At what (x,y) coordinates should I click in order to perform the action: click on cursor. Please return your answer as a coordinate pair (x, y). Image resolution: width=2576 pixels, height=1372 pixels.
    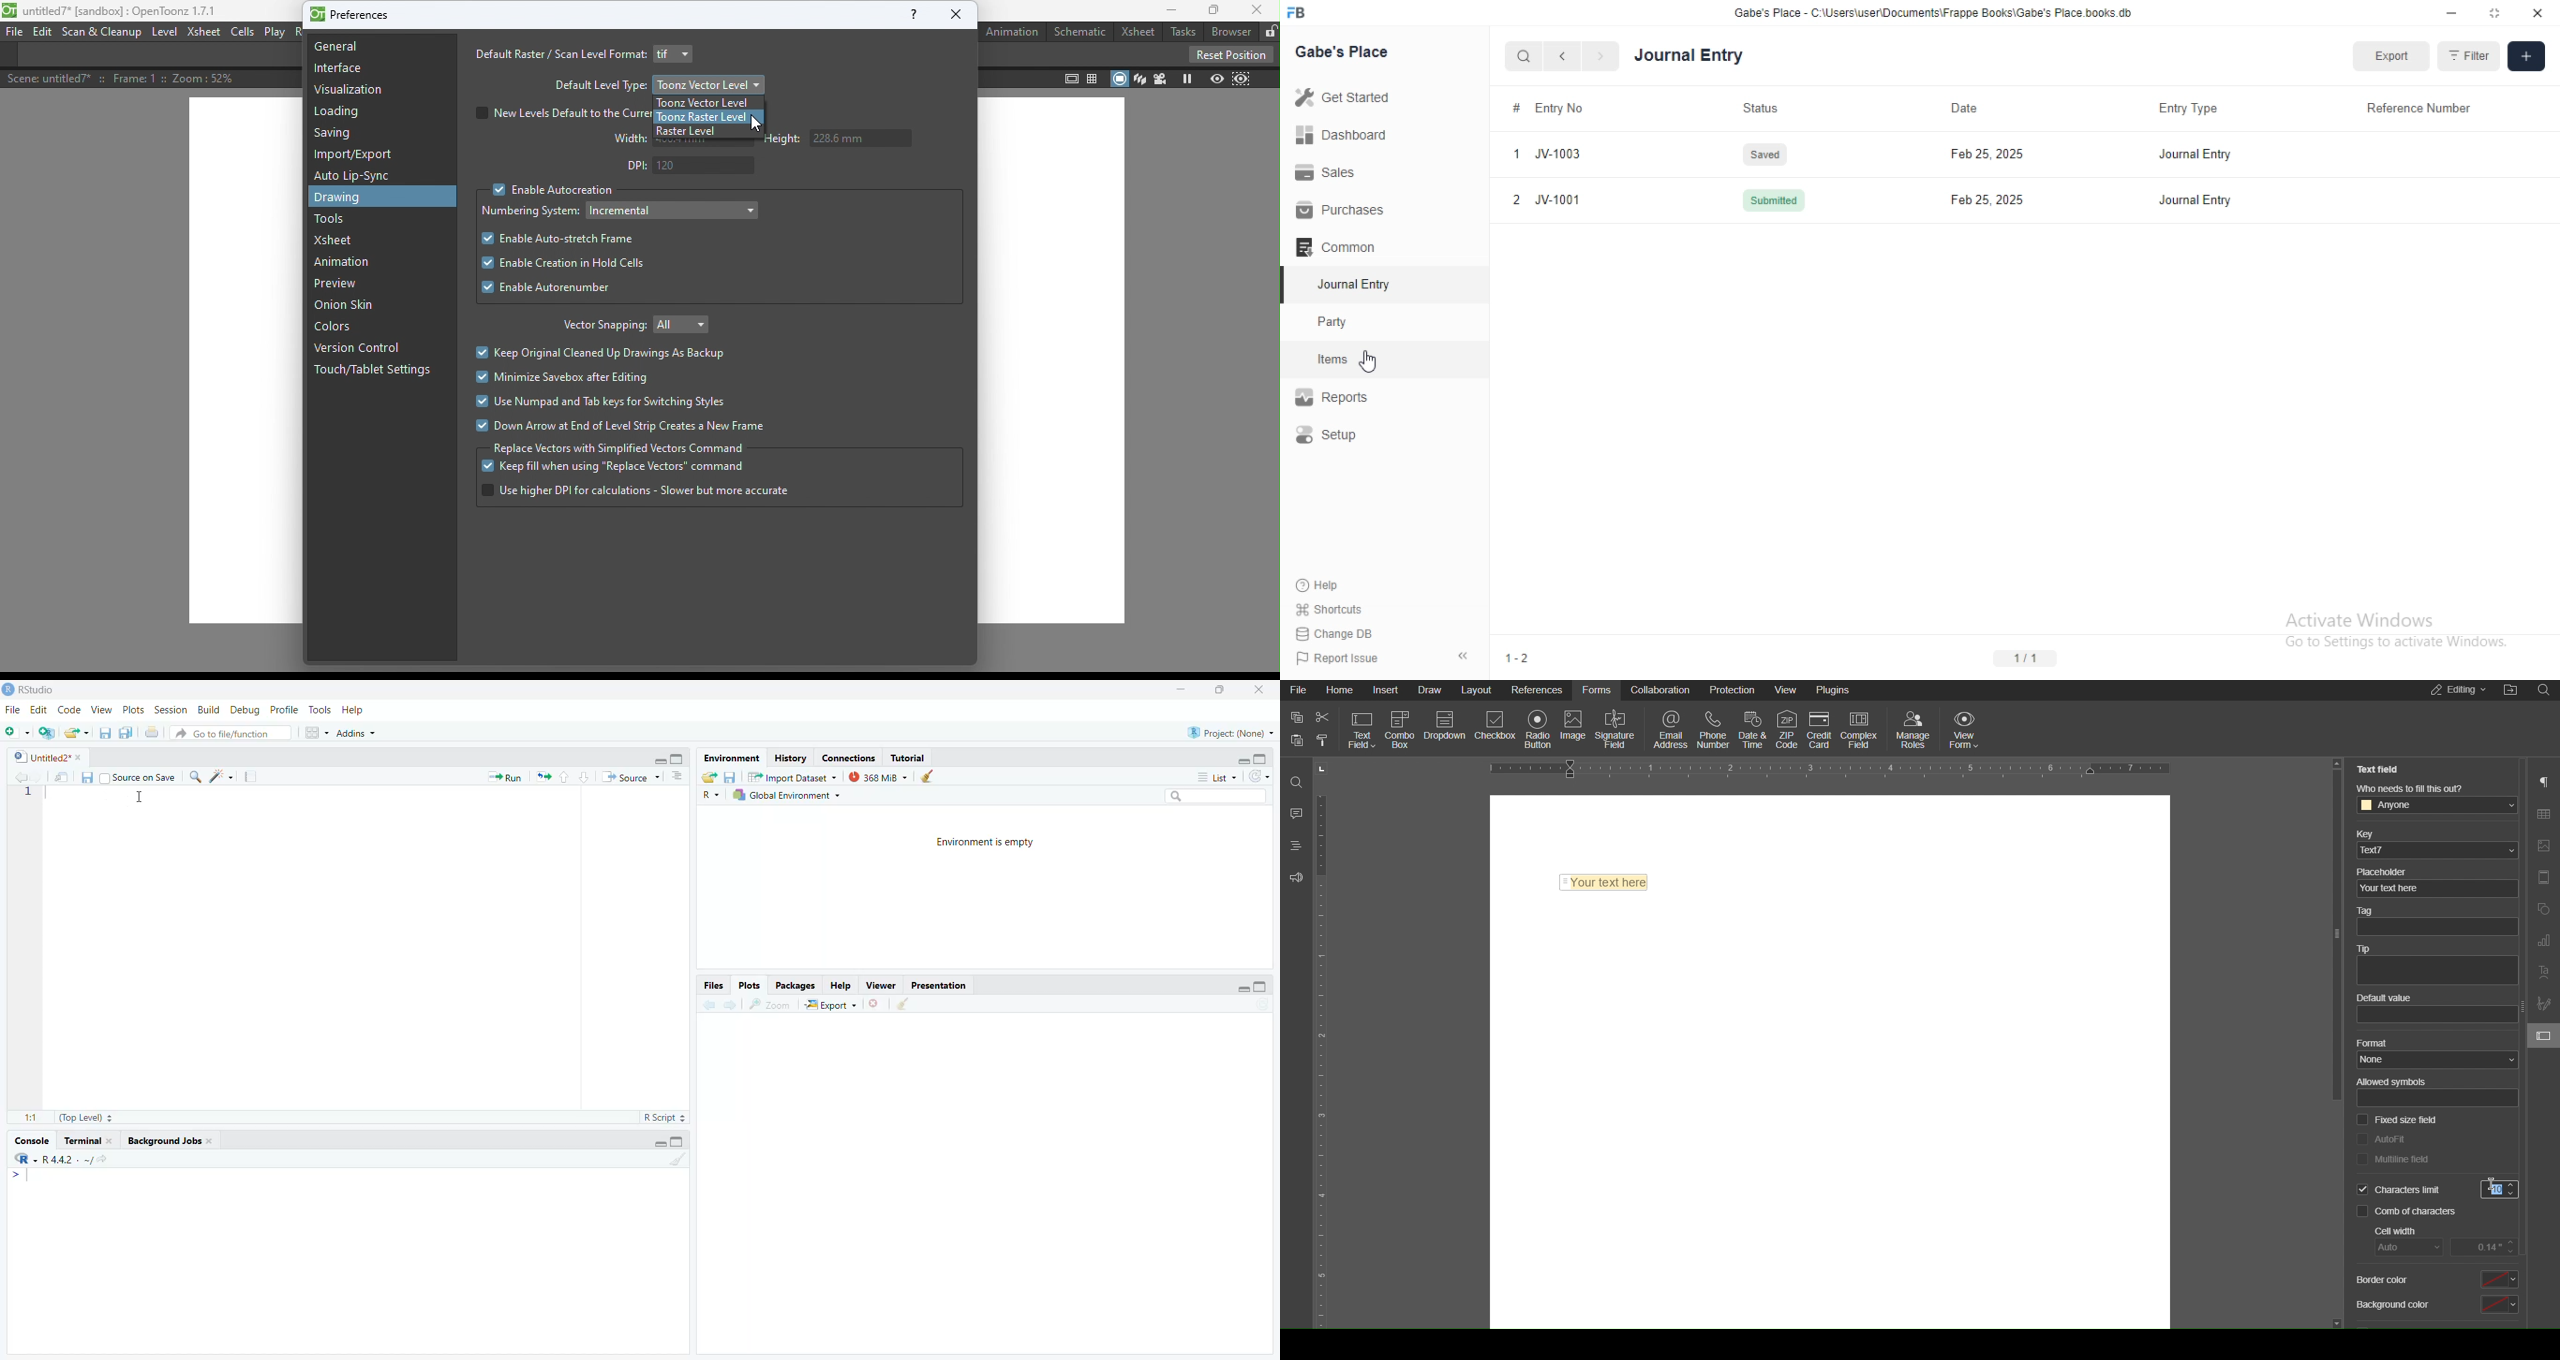
    Looking at the image, I should click on (139, 798).